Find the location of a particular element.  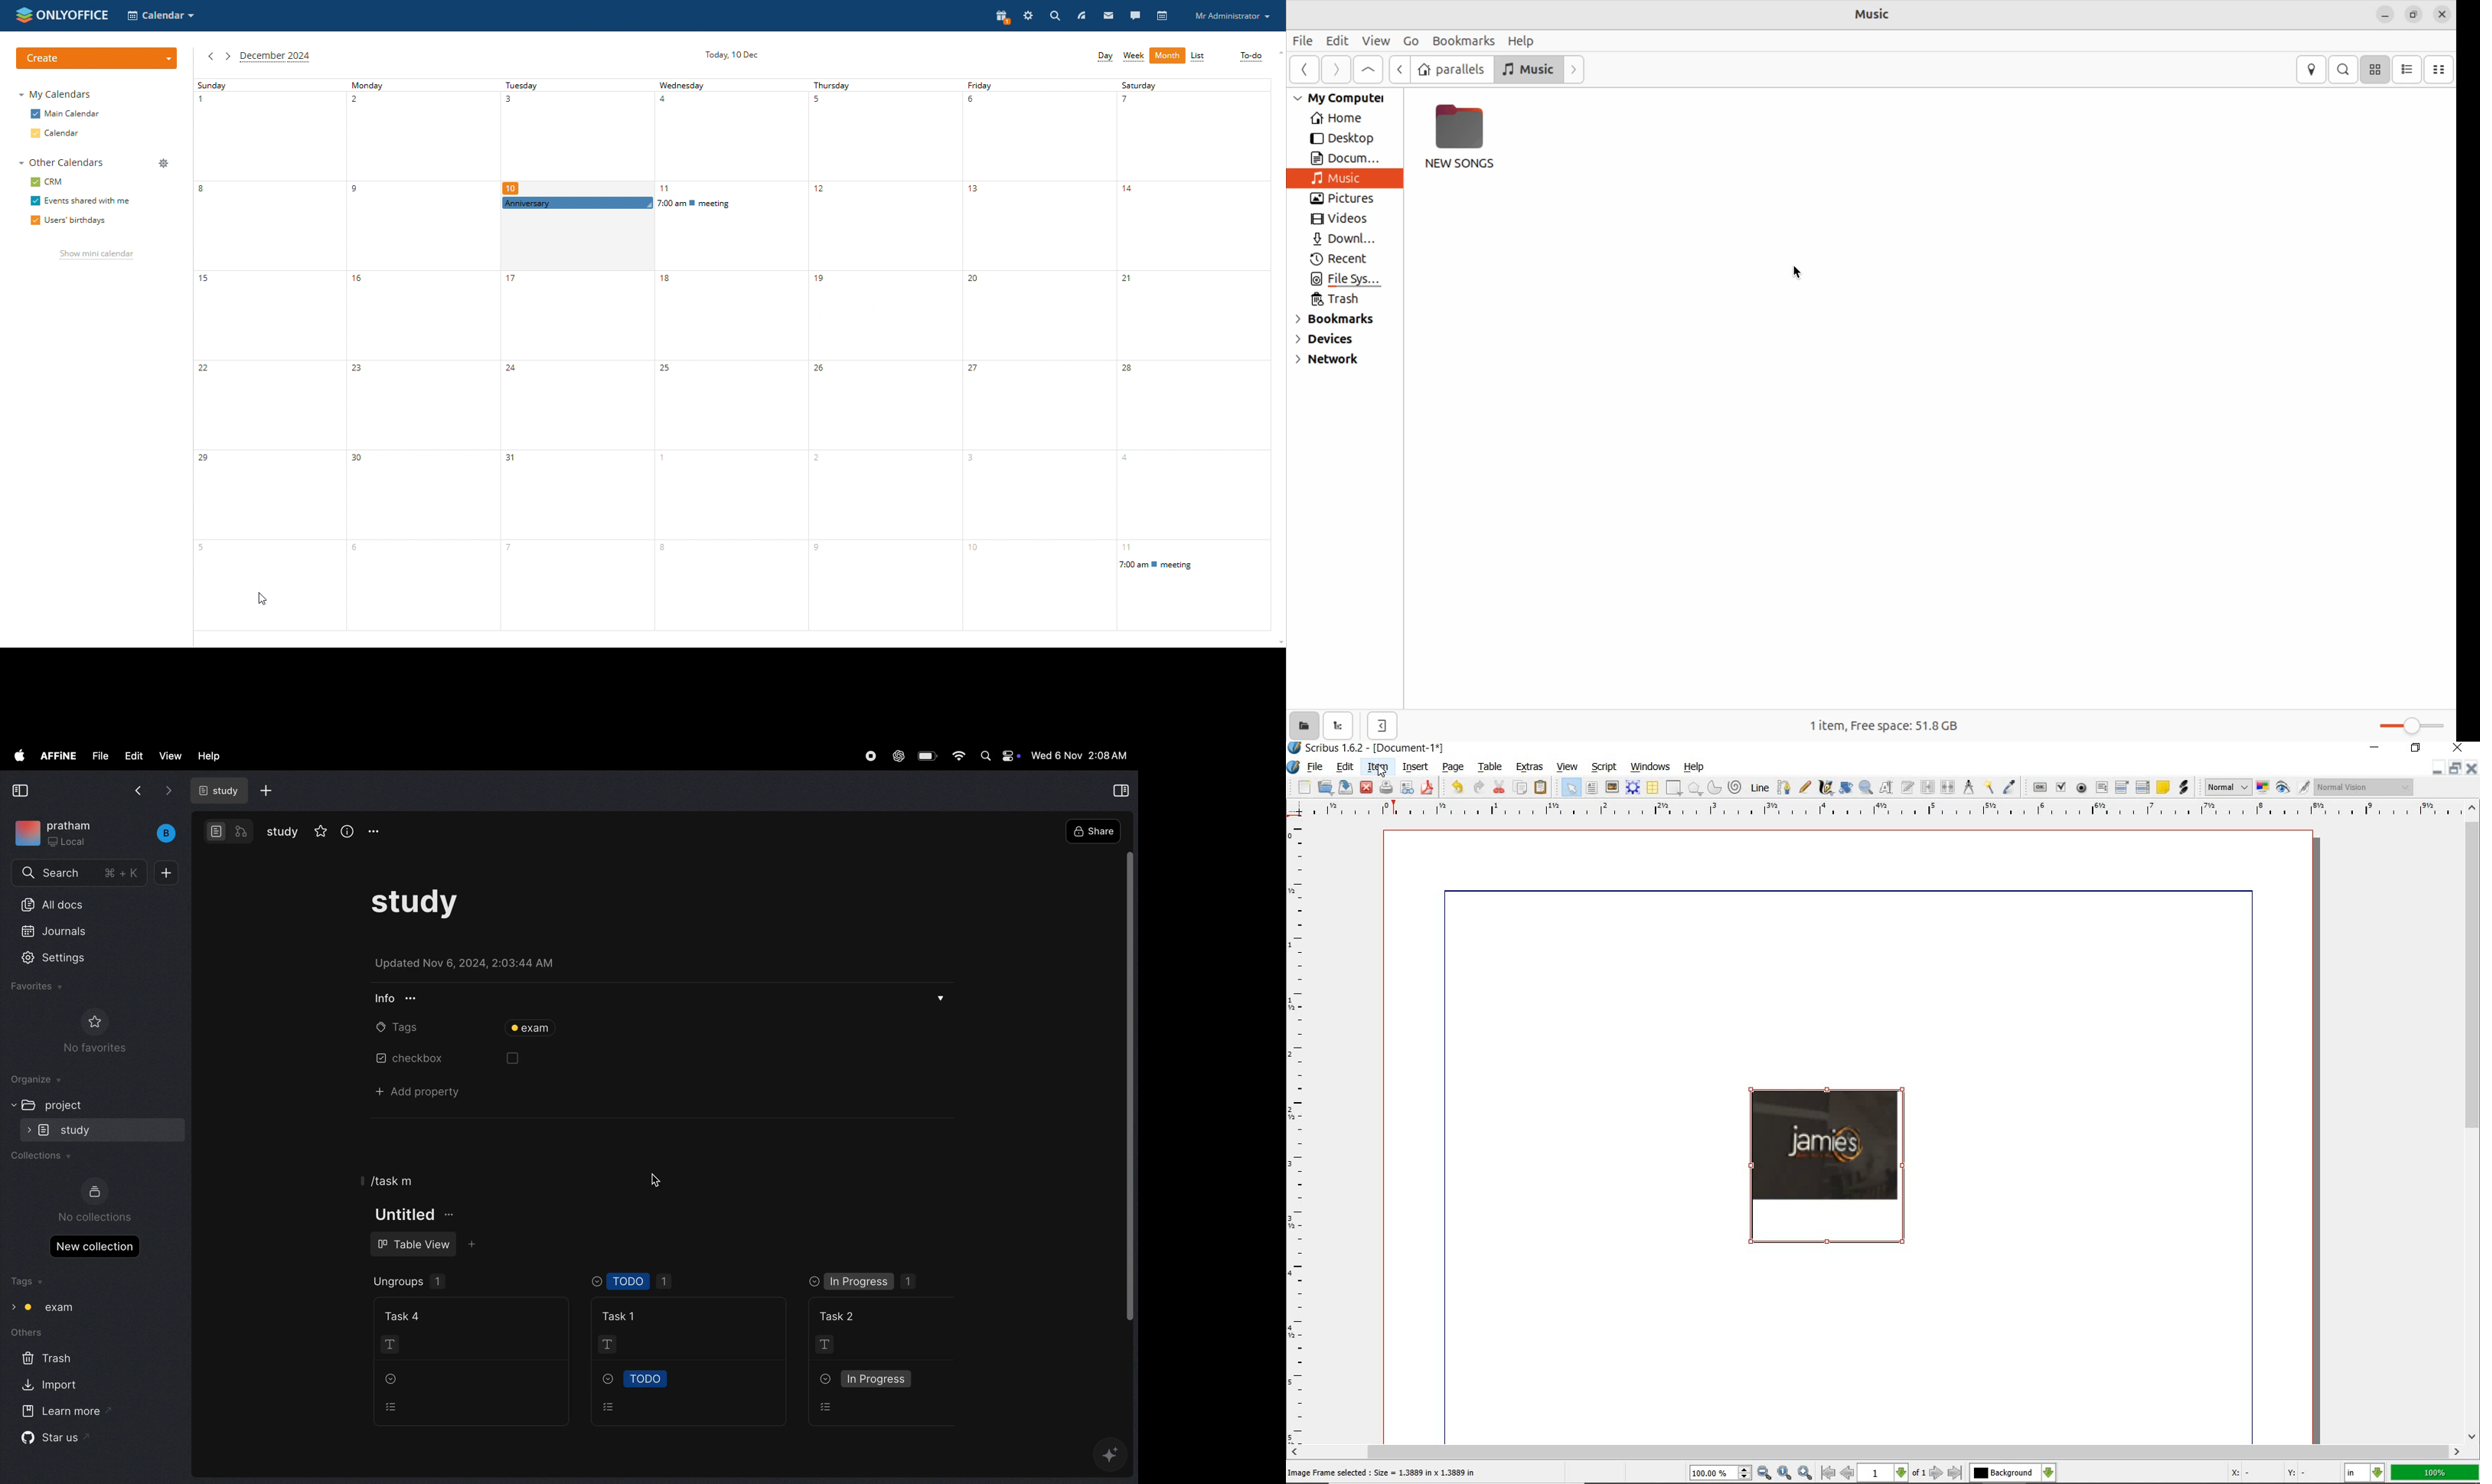

tag is located at coordinates (535, 1030).